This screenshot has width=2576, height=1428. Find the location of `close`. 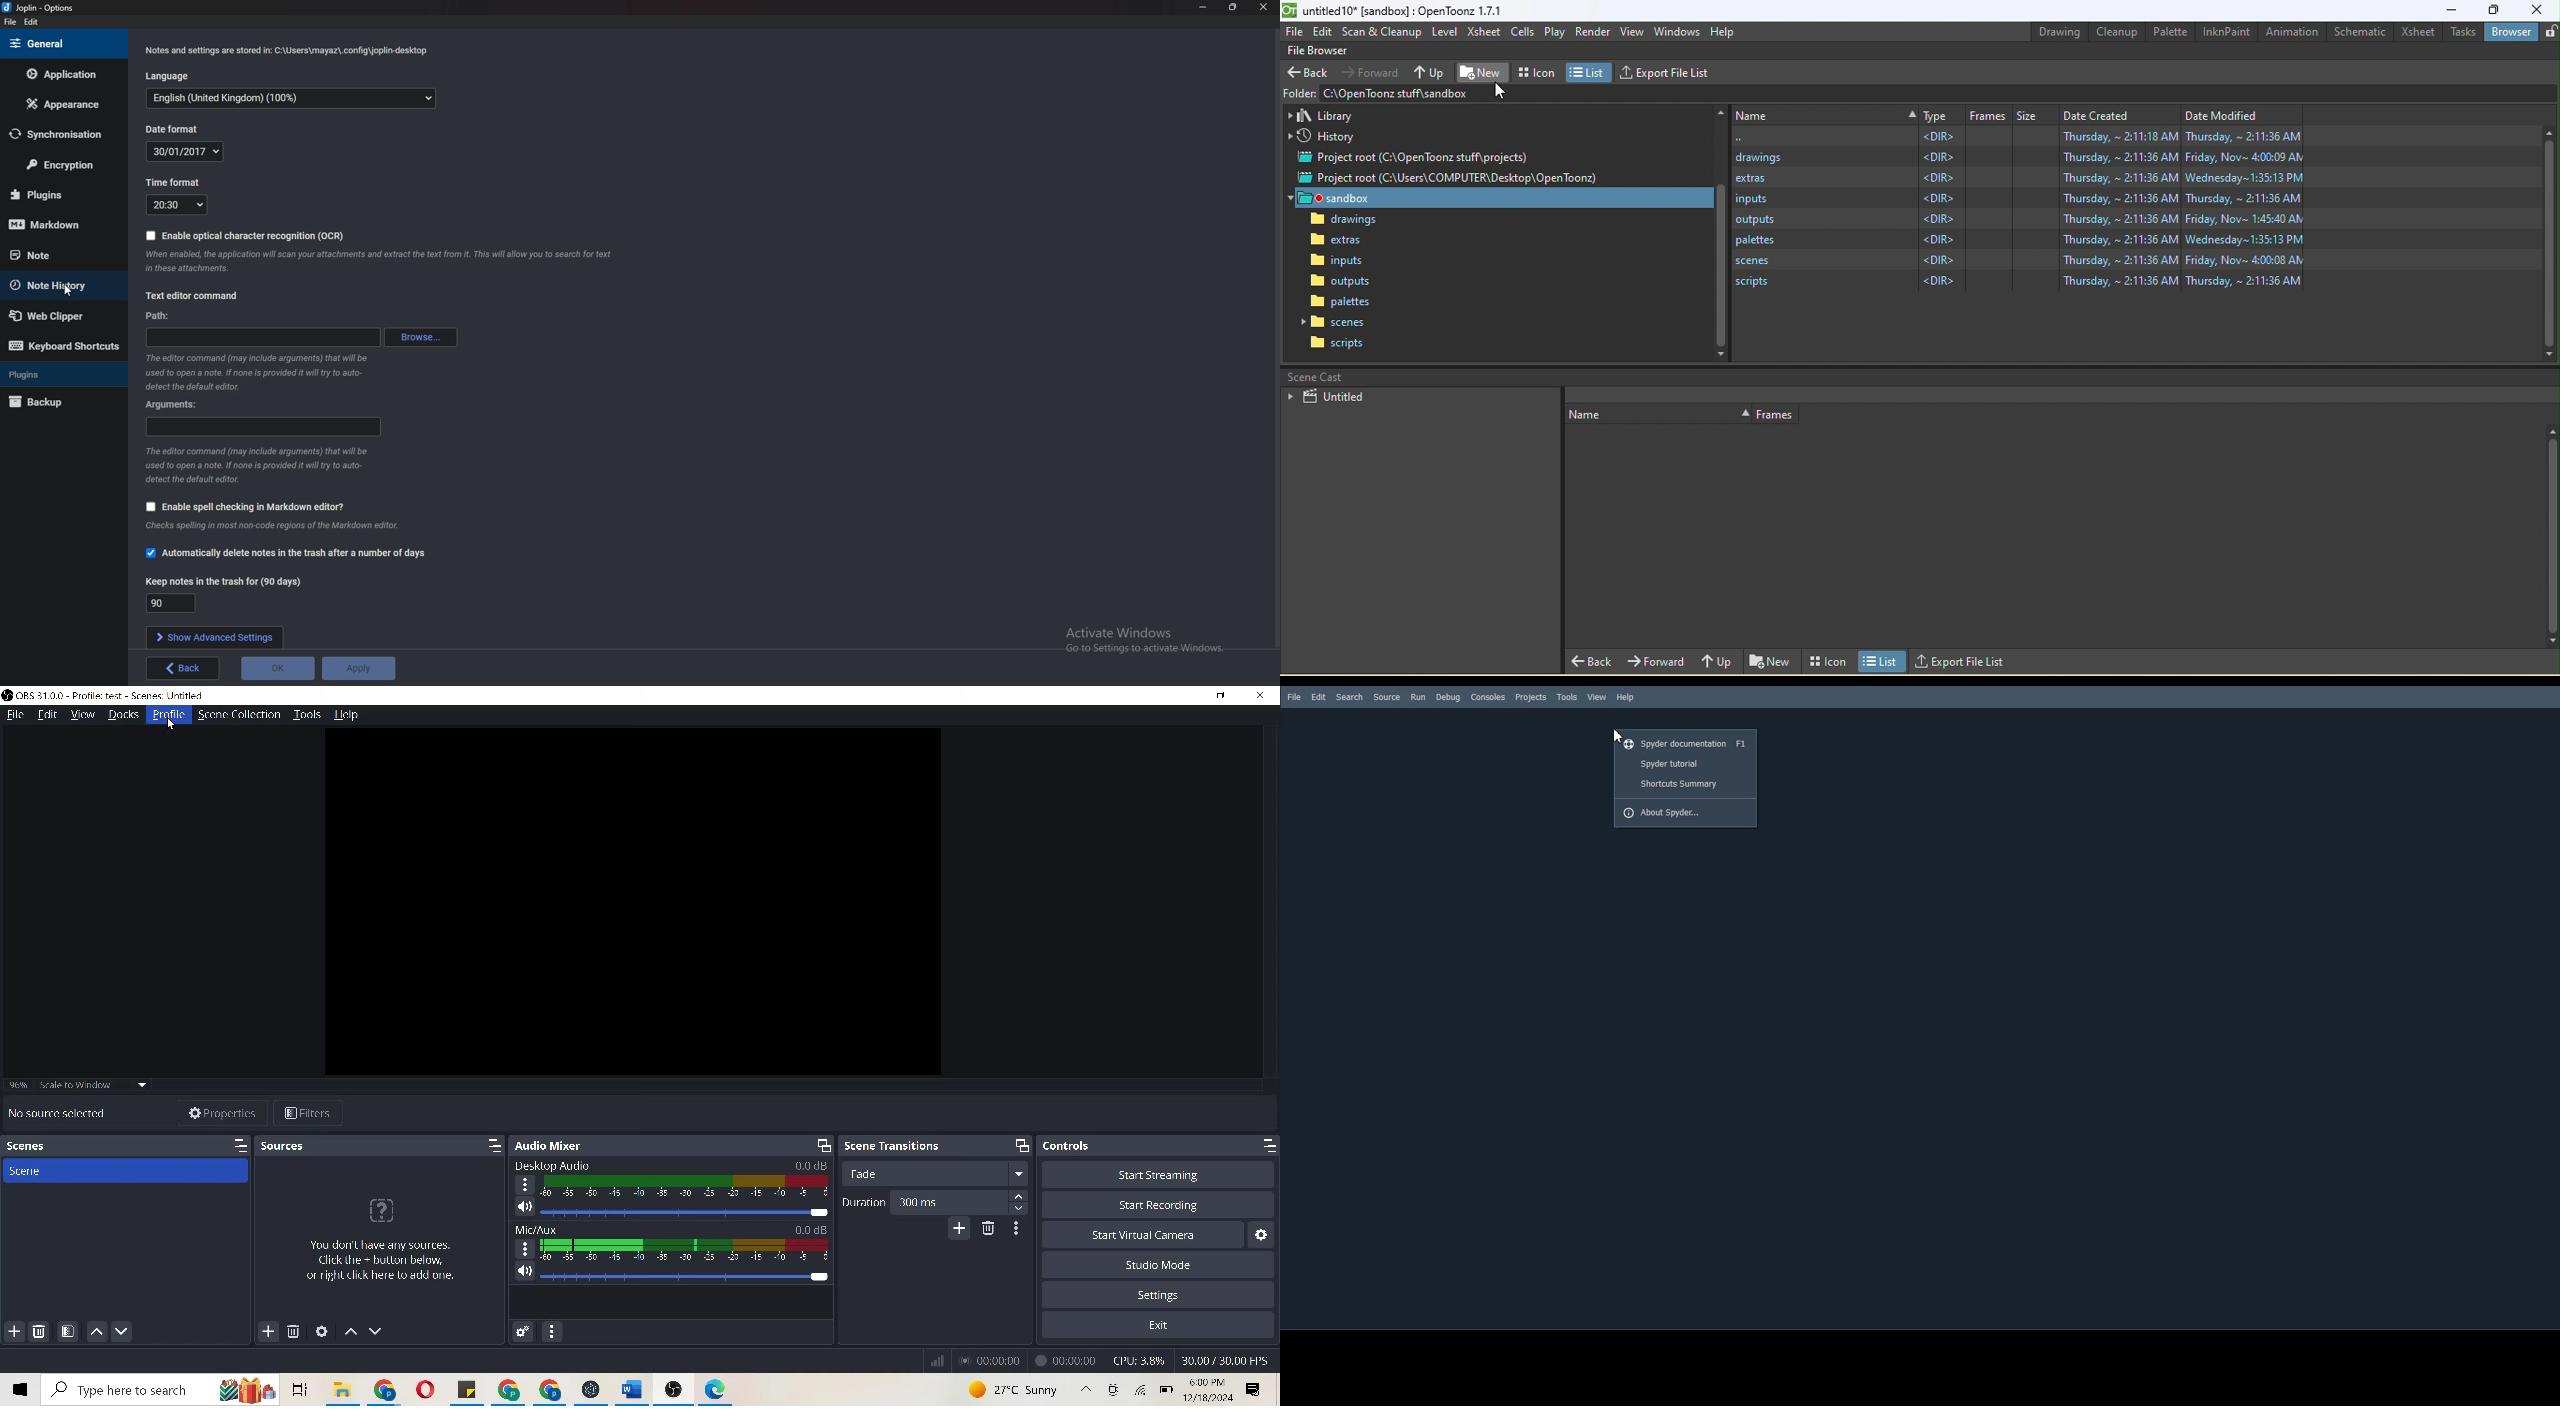

close is located at coordinates (1260, 696).